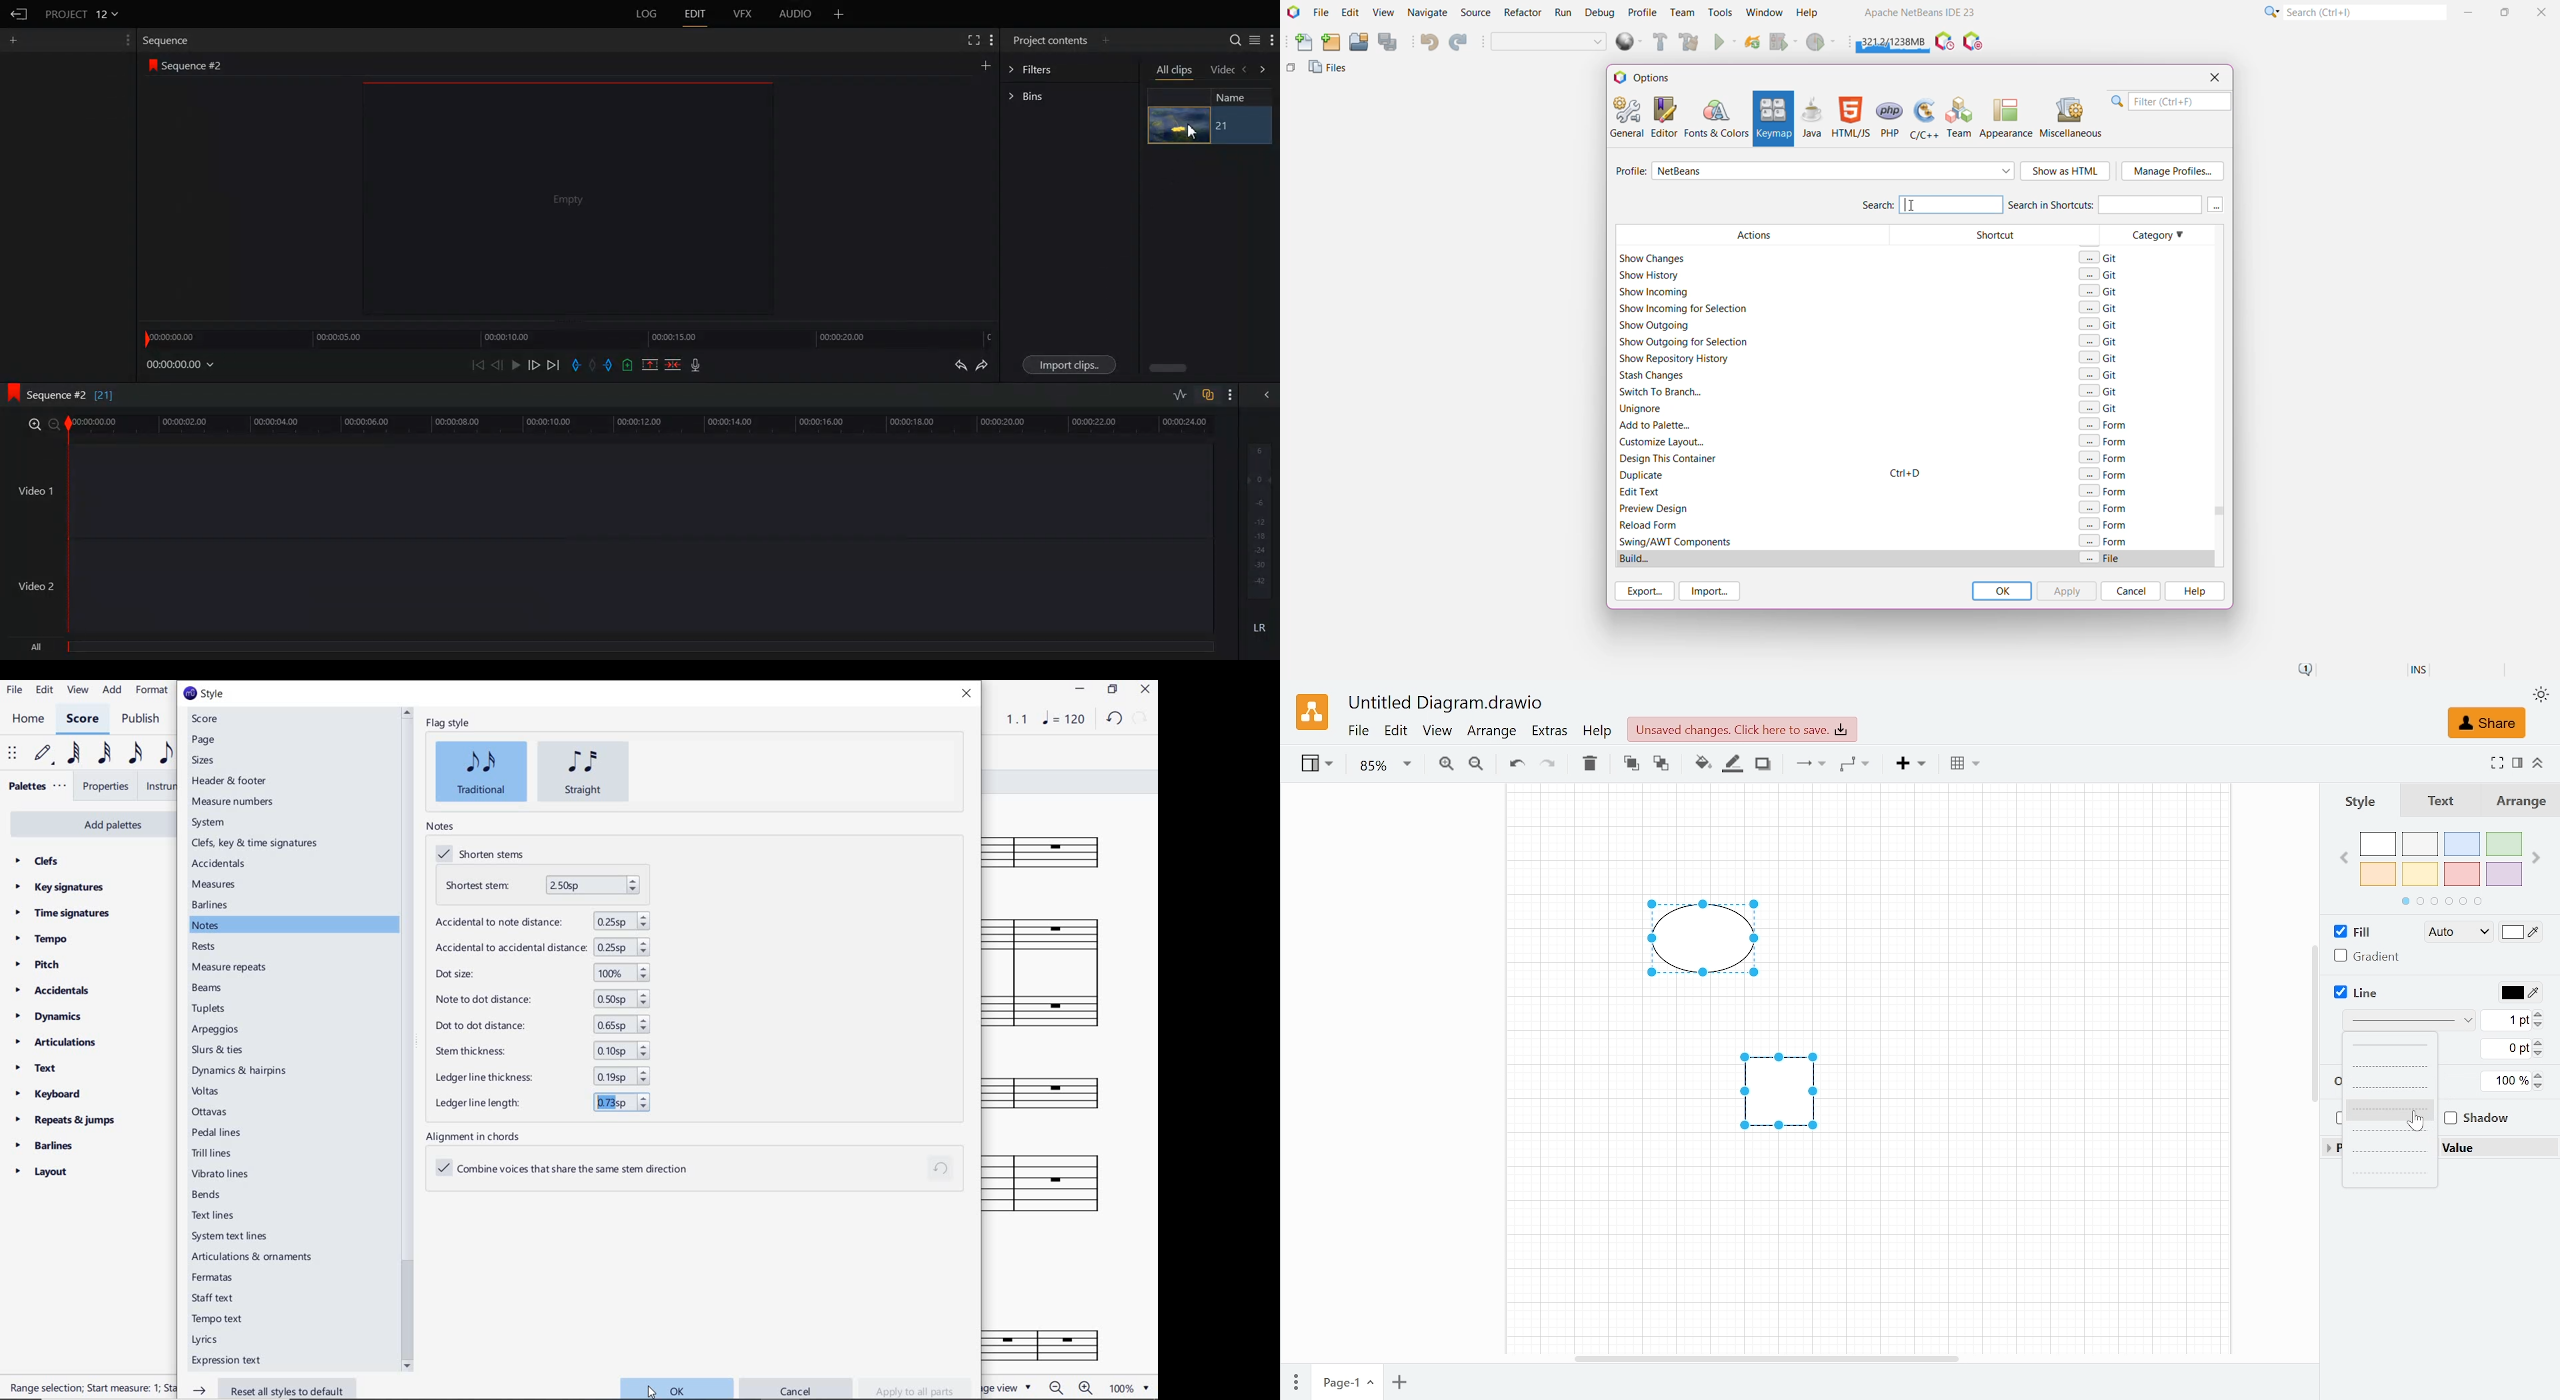  I want to click on home, so click(30, 719).